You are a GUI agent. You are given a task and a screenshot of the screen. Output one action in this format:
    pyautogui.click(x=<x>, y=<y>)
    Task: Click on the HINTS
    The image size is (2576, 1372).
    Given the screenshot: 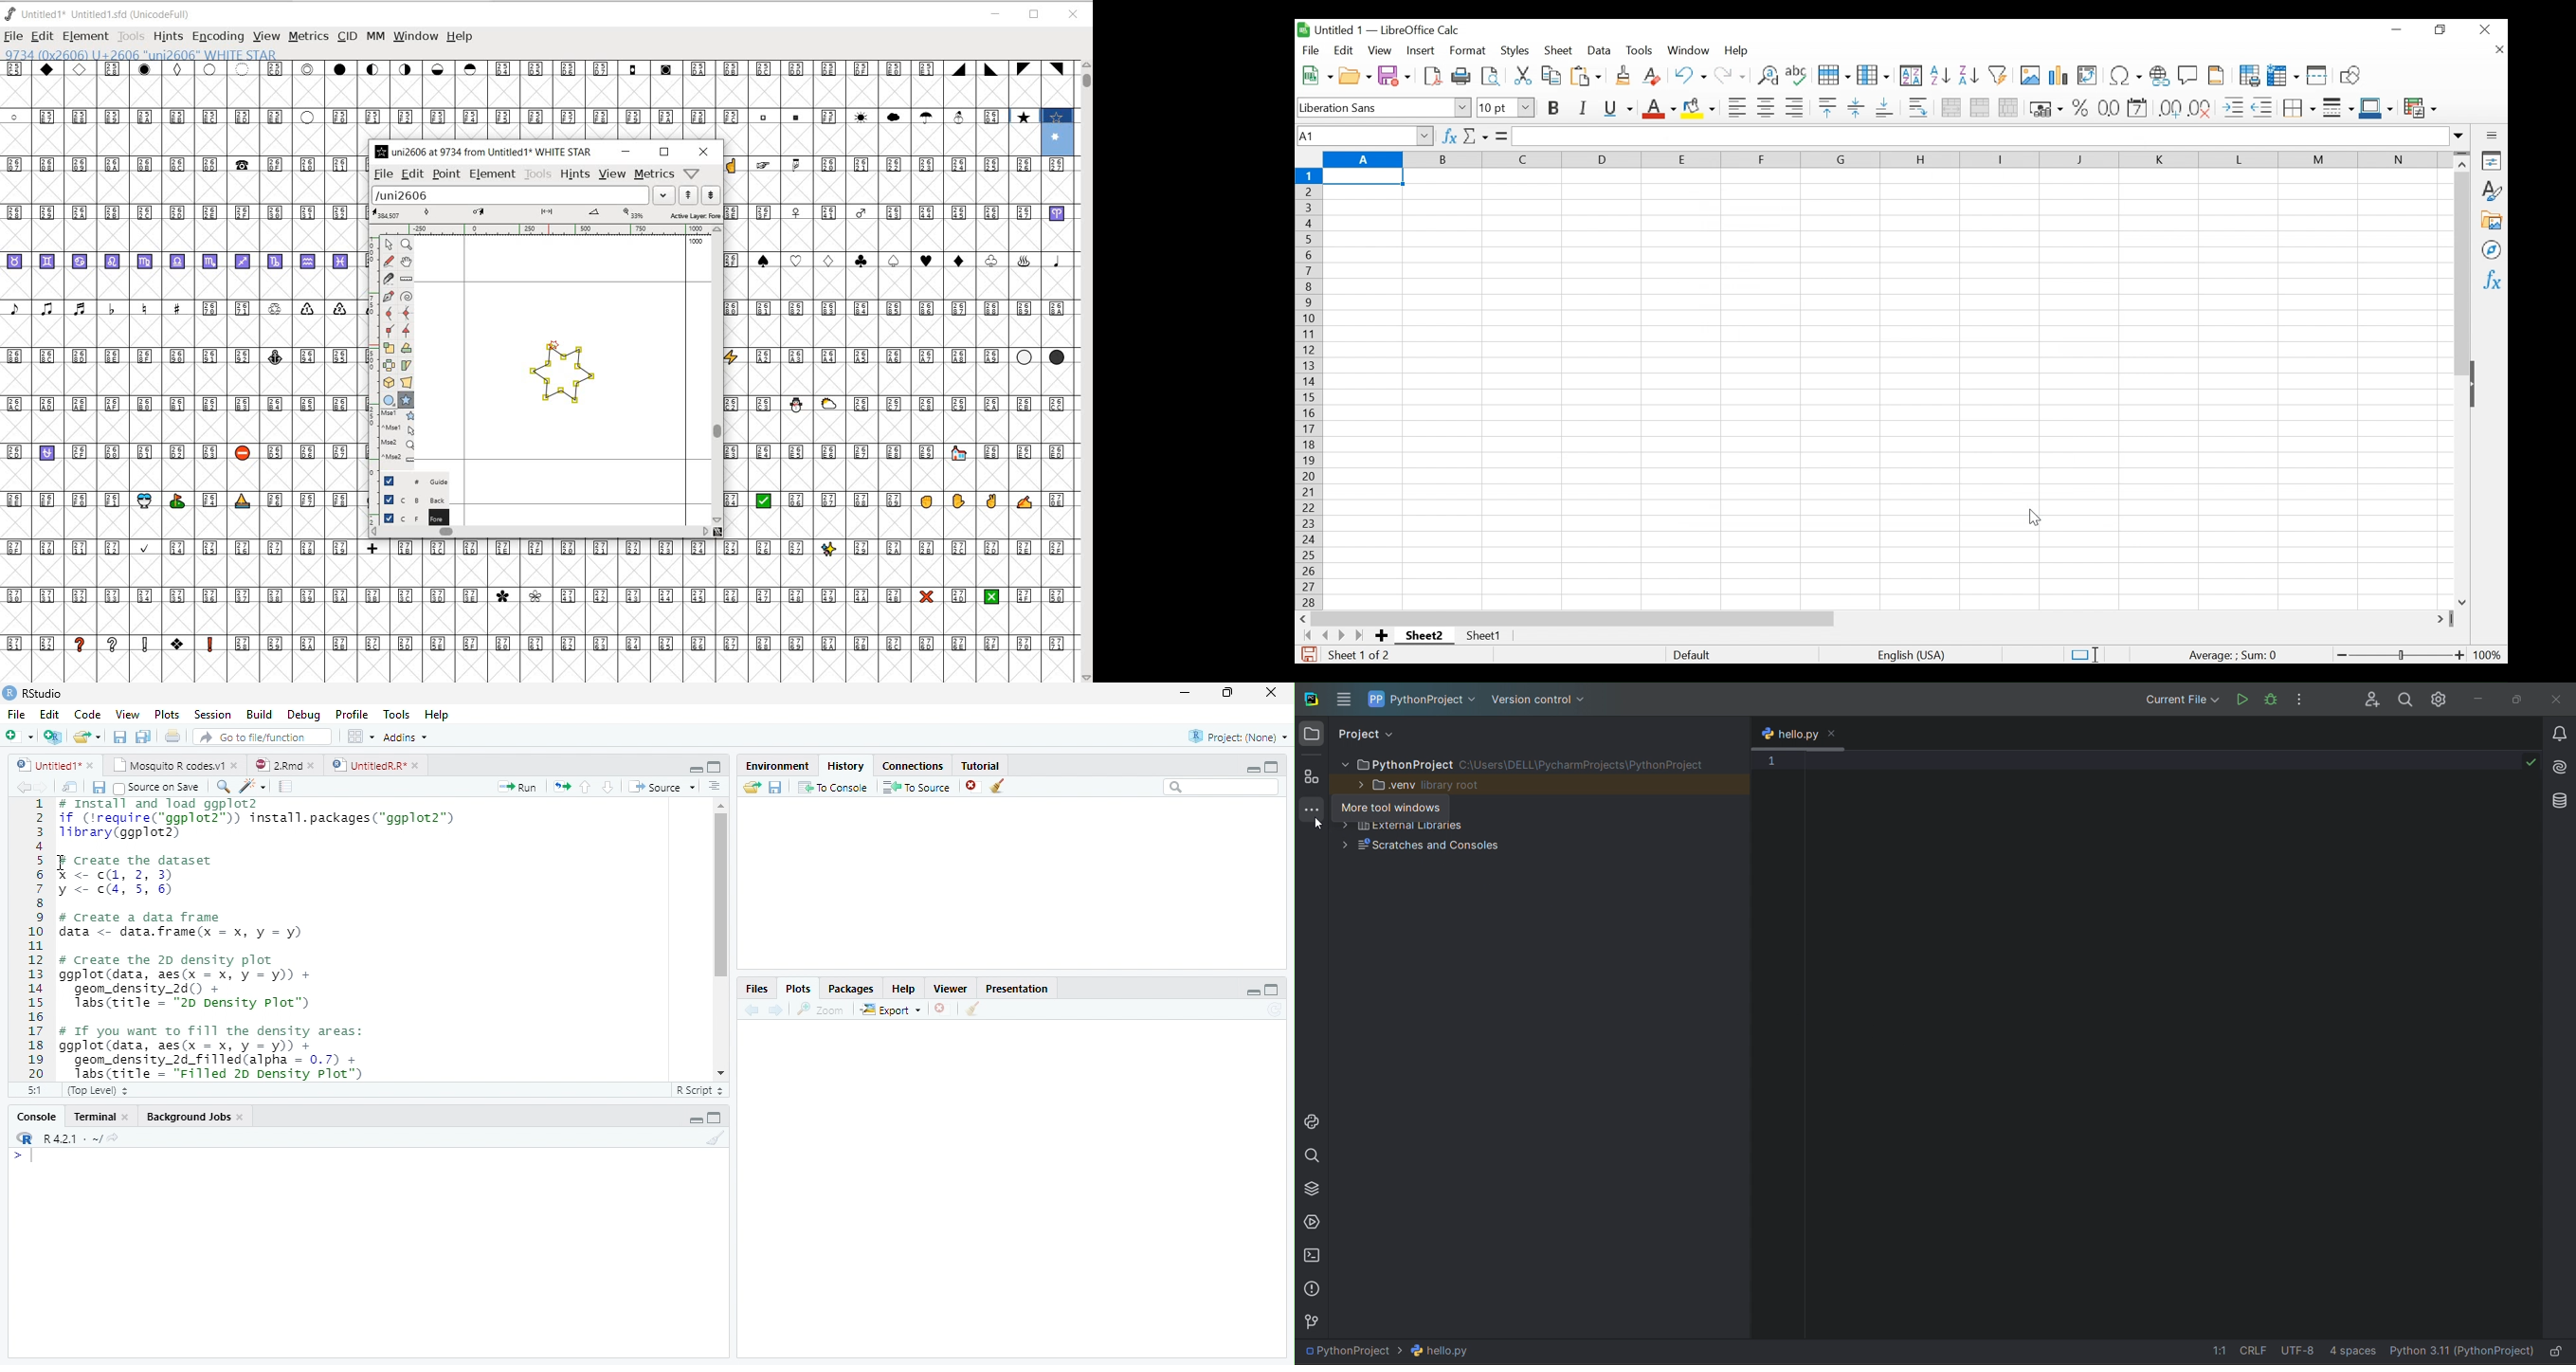 What is the action you would take?
    pyautogui.click(x=575, y=174)
    